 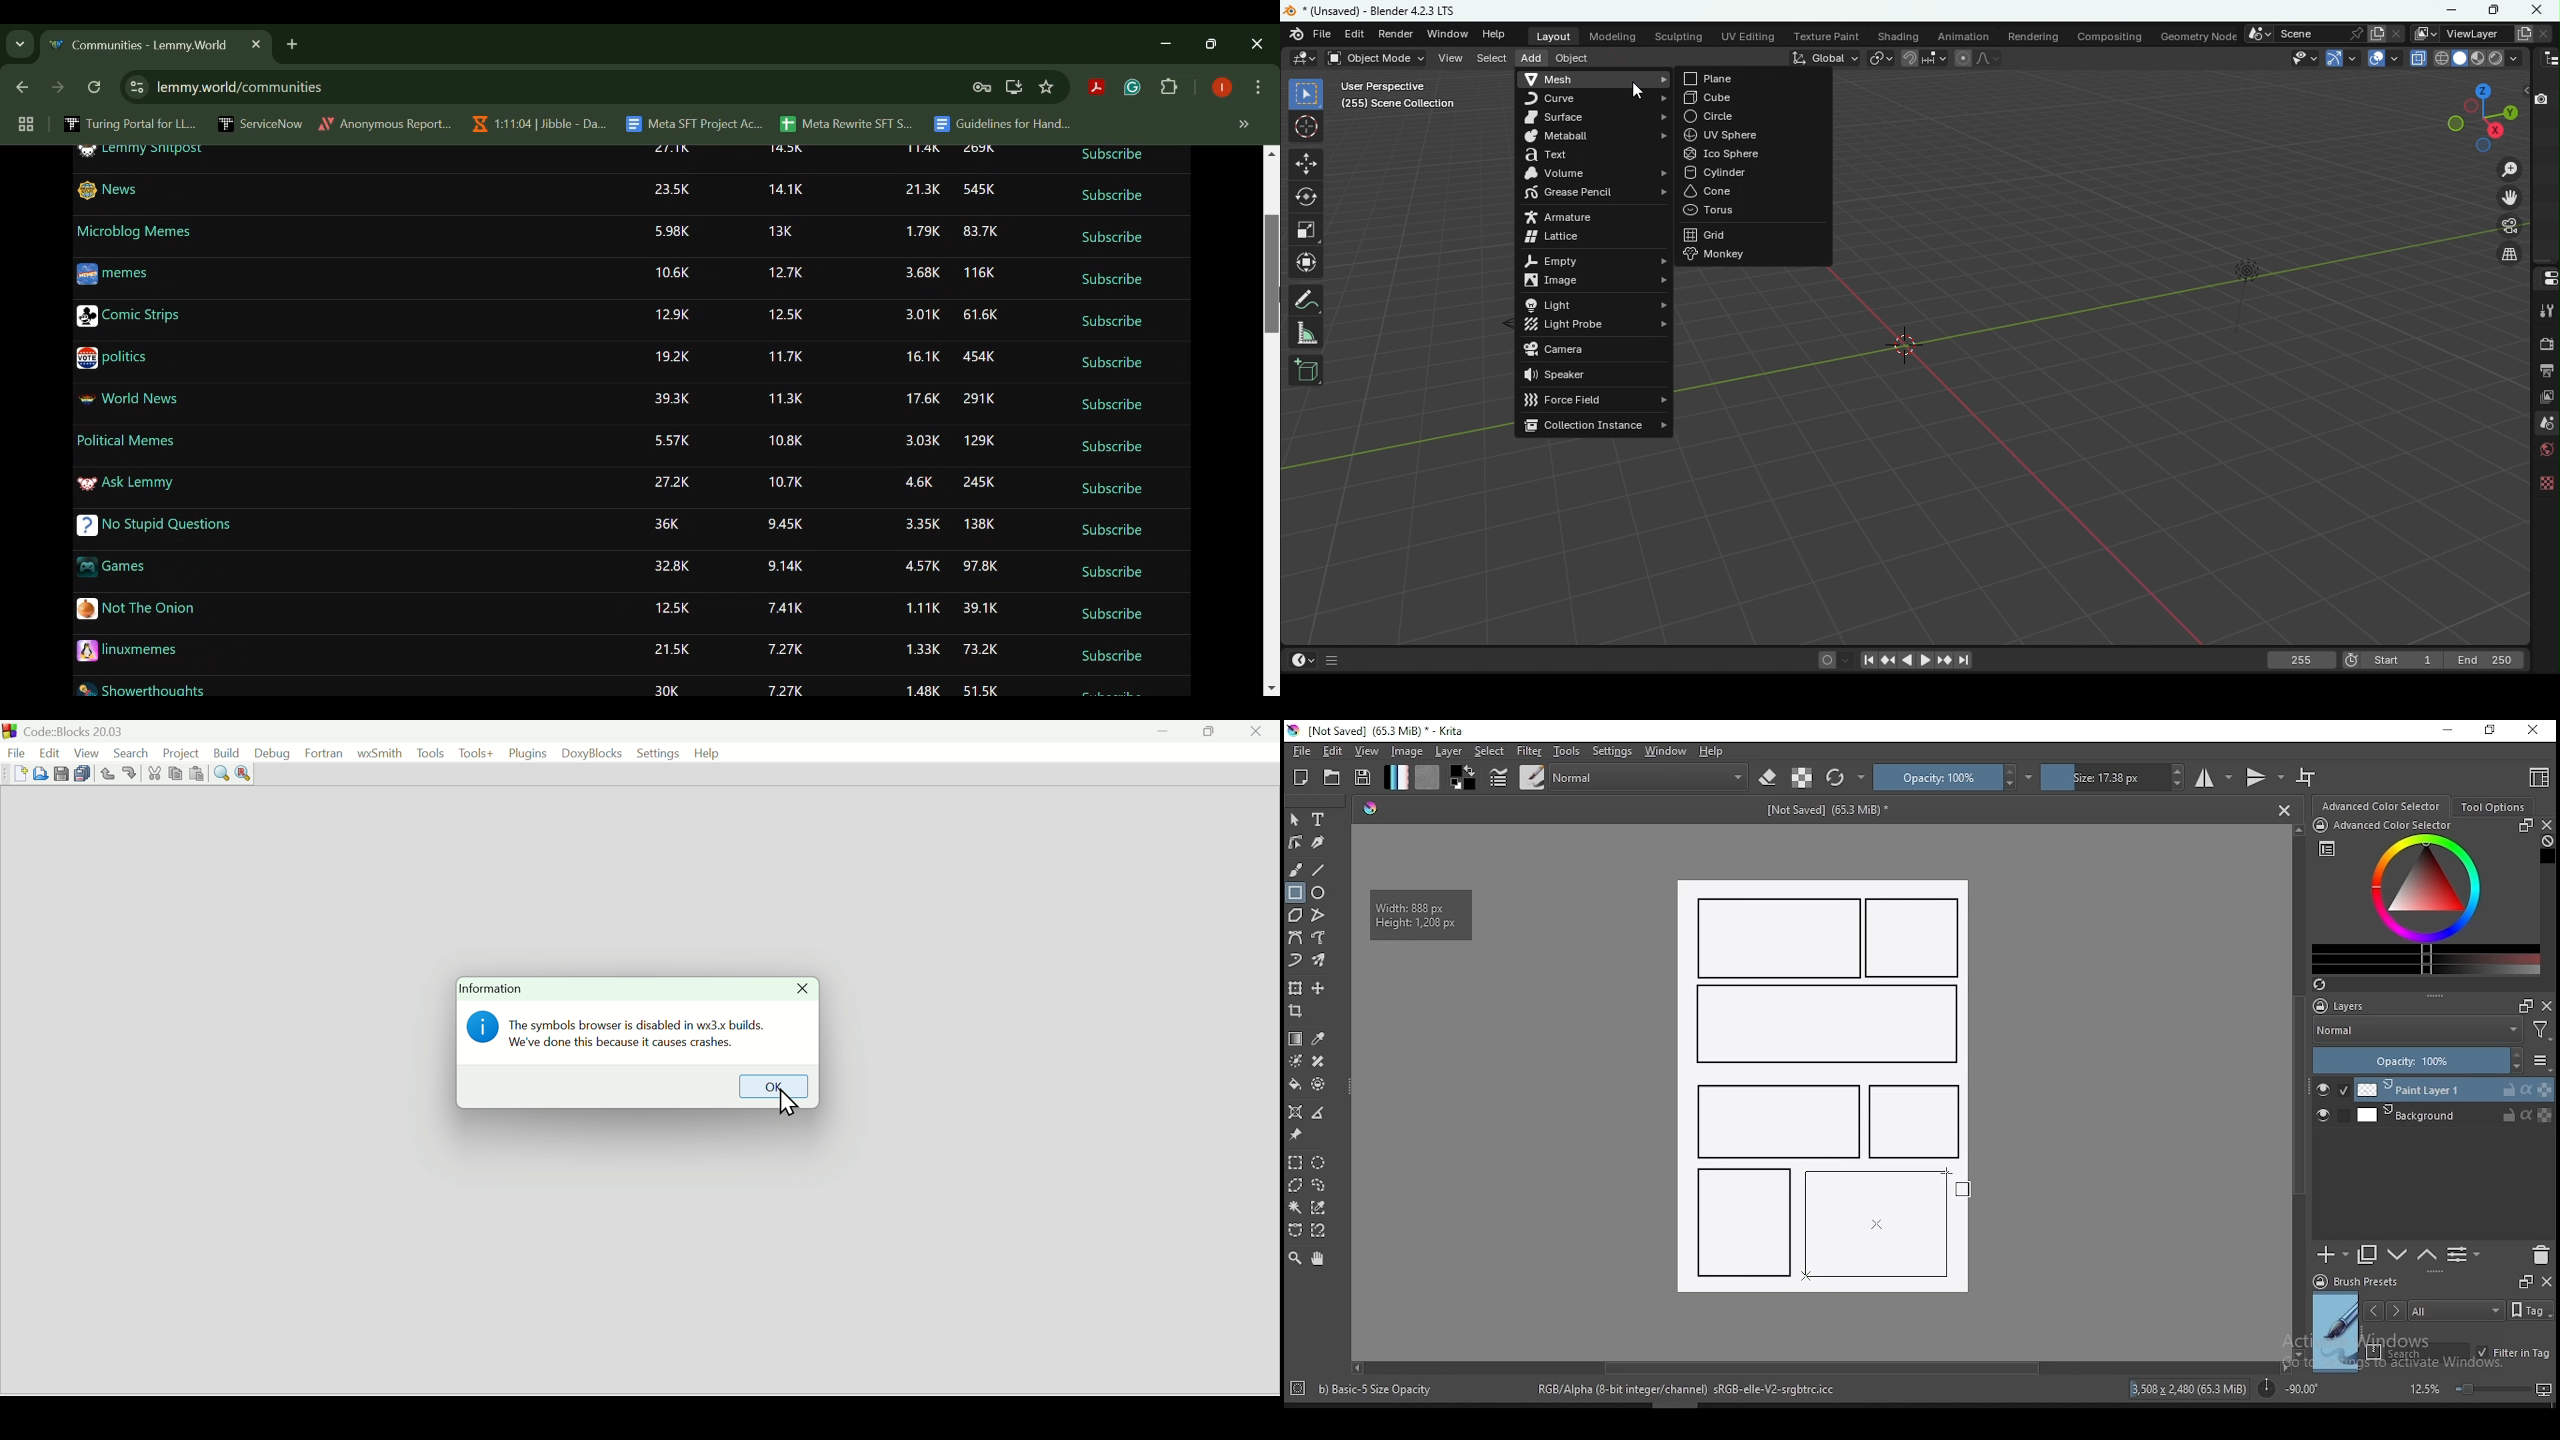 I want to click on Gizmos, so click(x=2354, y=56).